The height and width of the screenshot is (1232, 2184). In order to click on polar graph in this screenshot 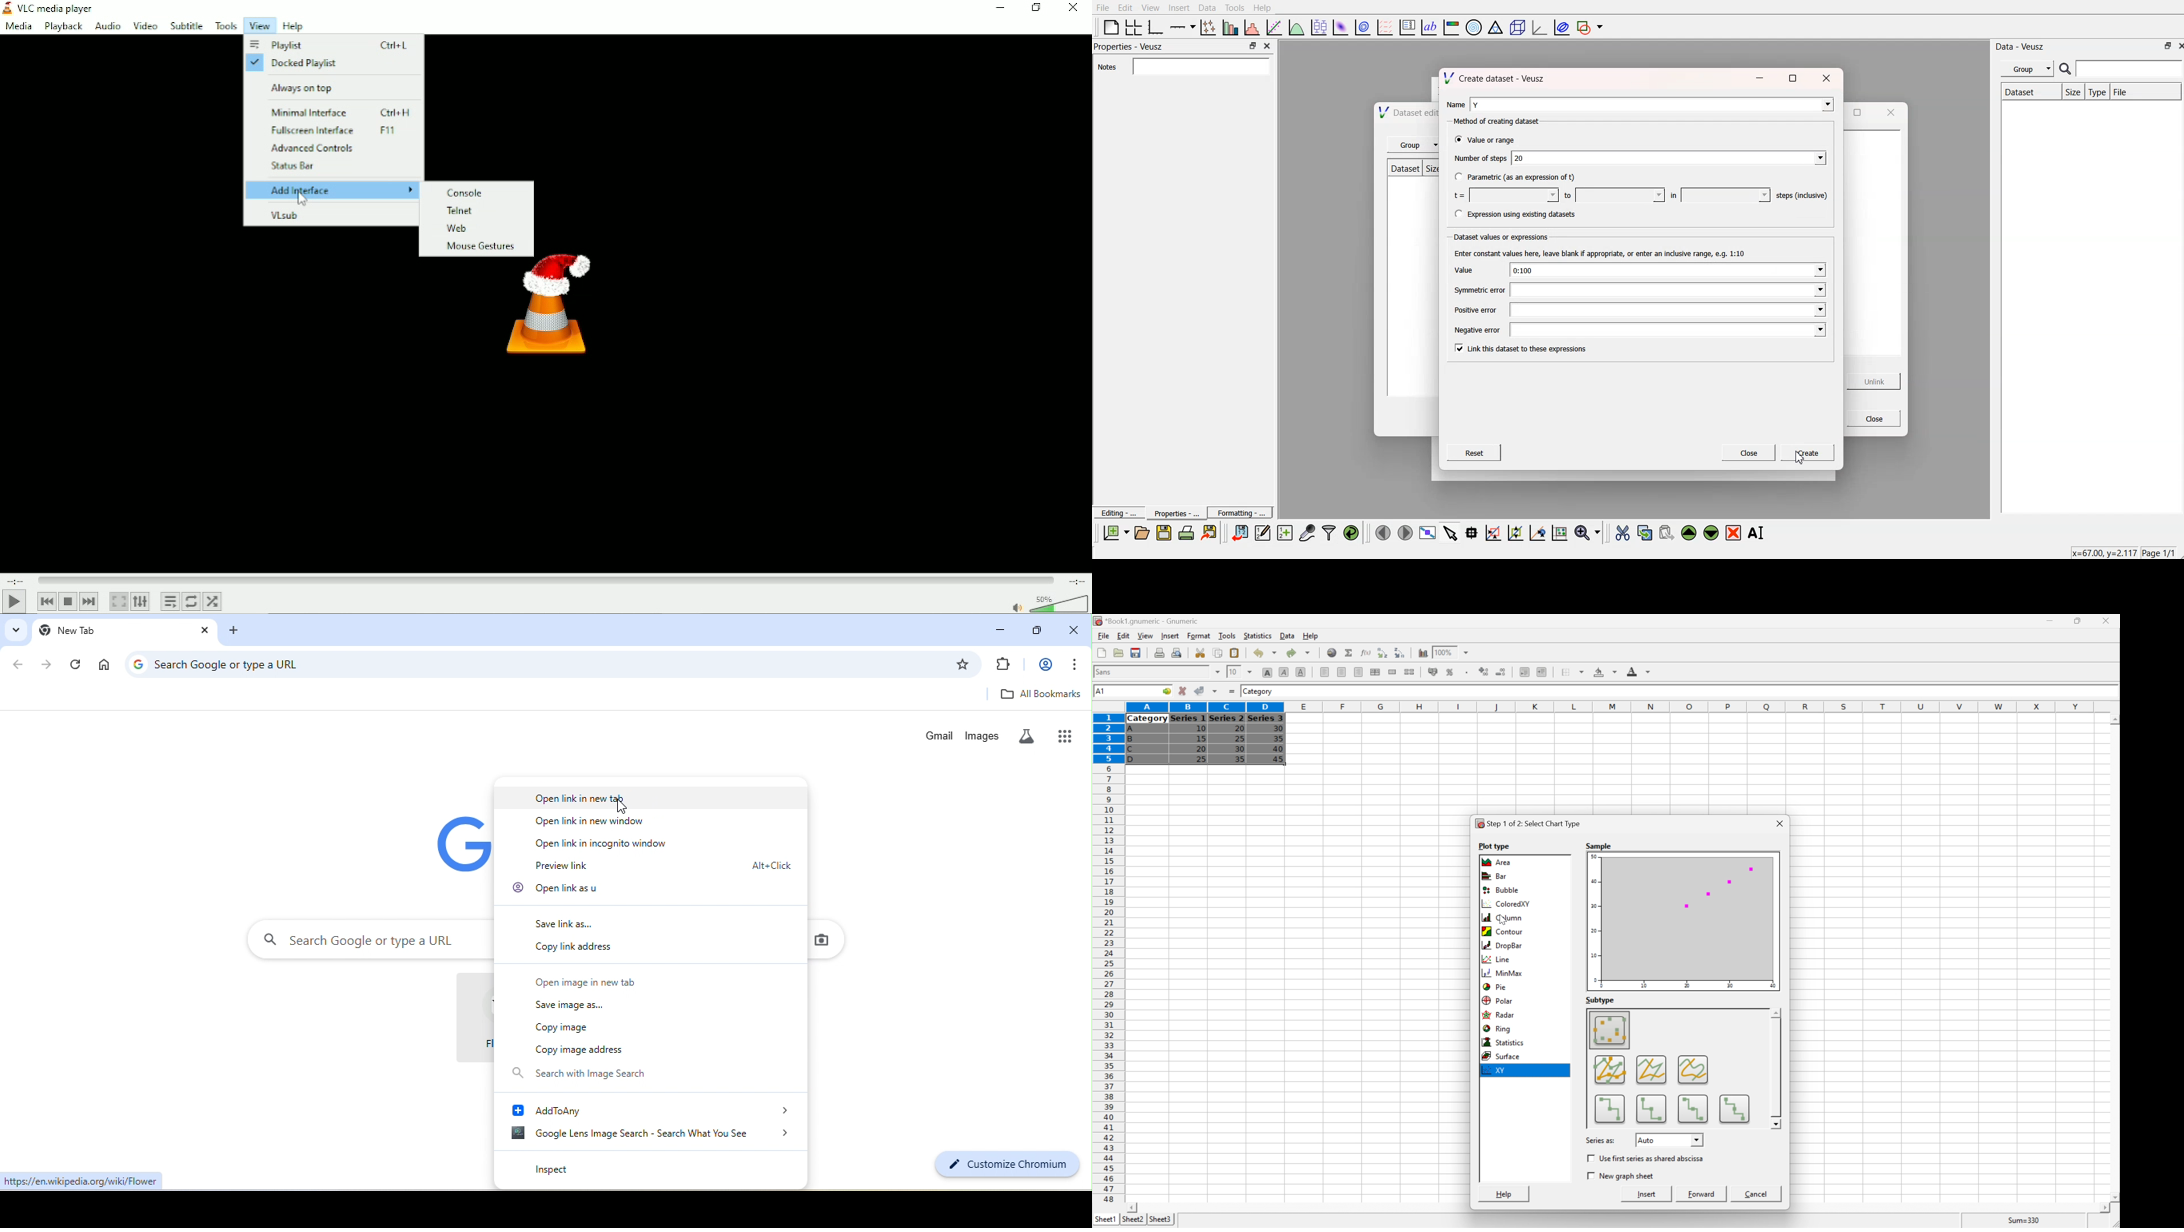, I will do `click(1475, 26)`.